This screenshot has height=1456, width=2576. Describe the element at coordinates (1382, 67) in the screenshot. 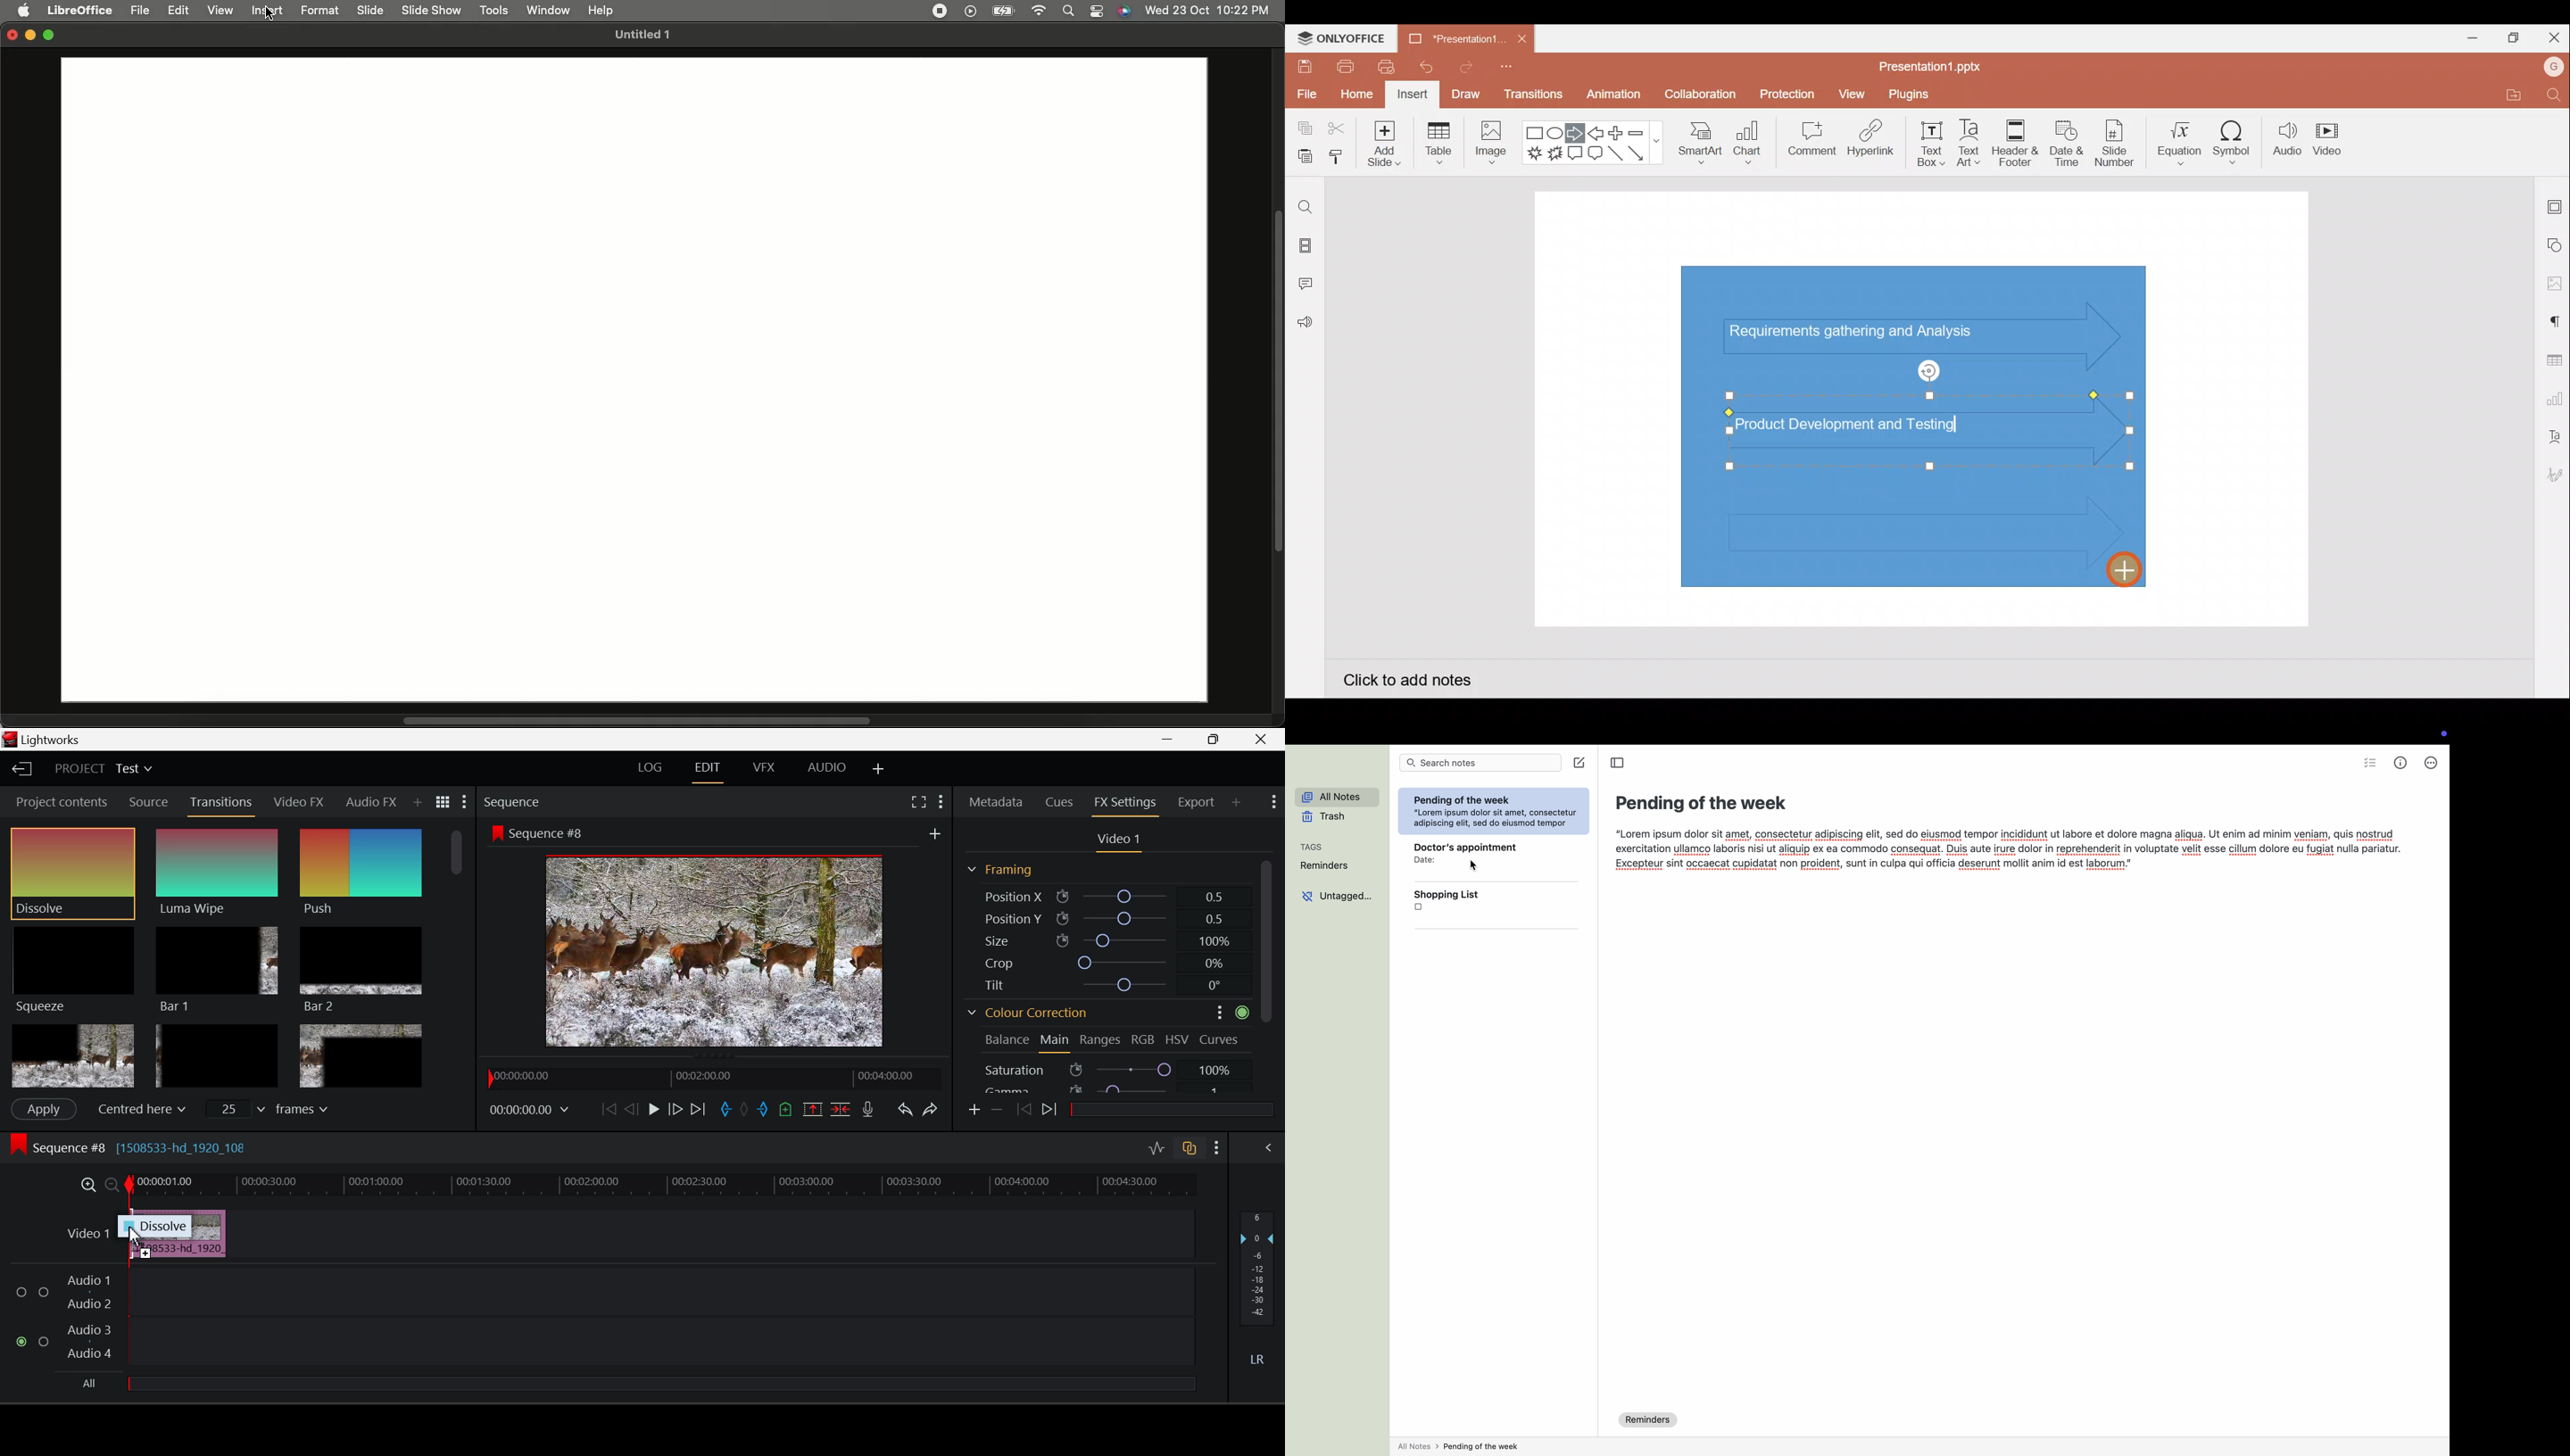

I see `Quick print` at that location.